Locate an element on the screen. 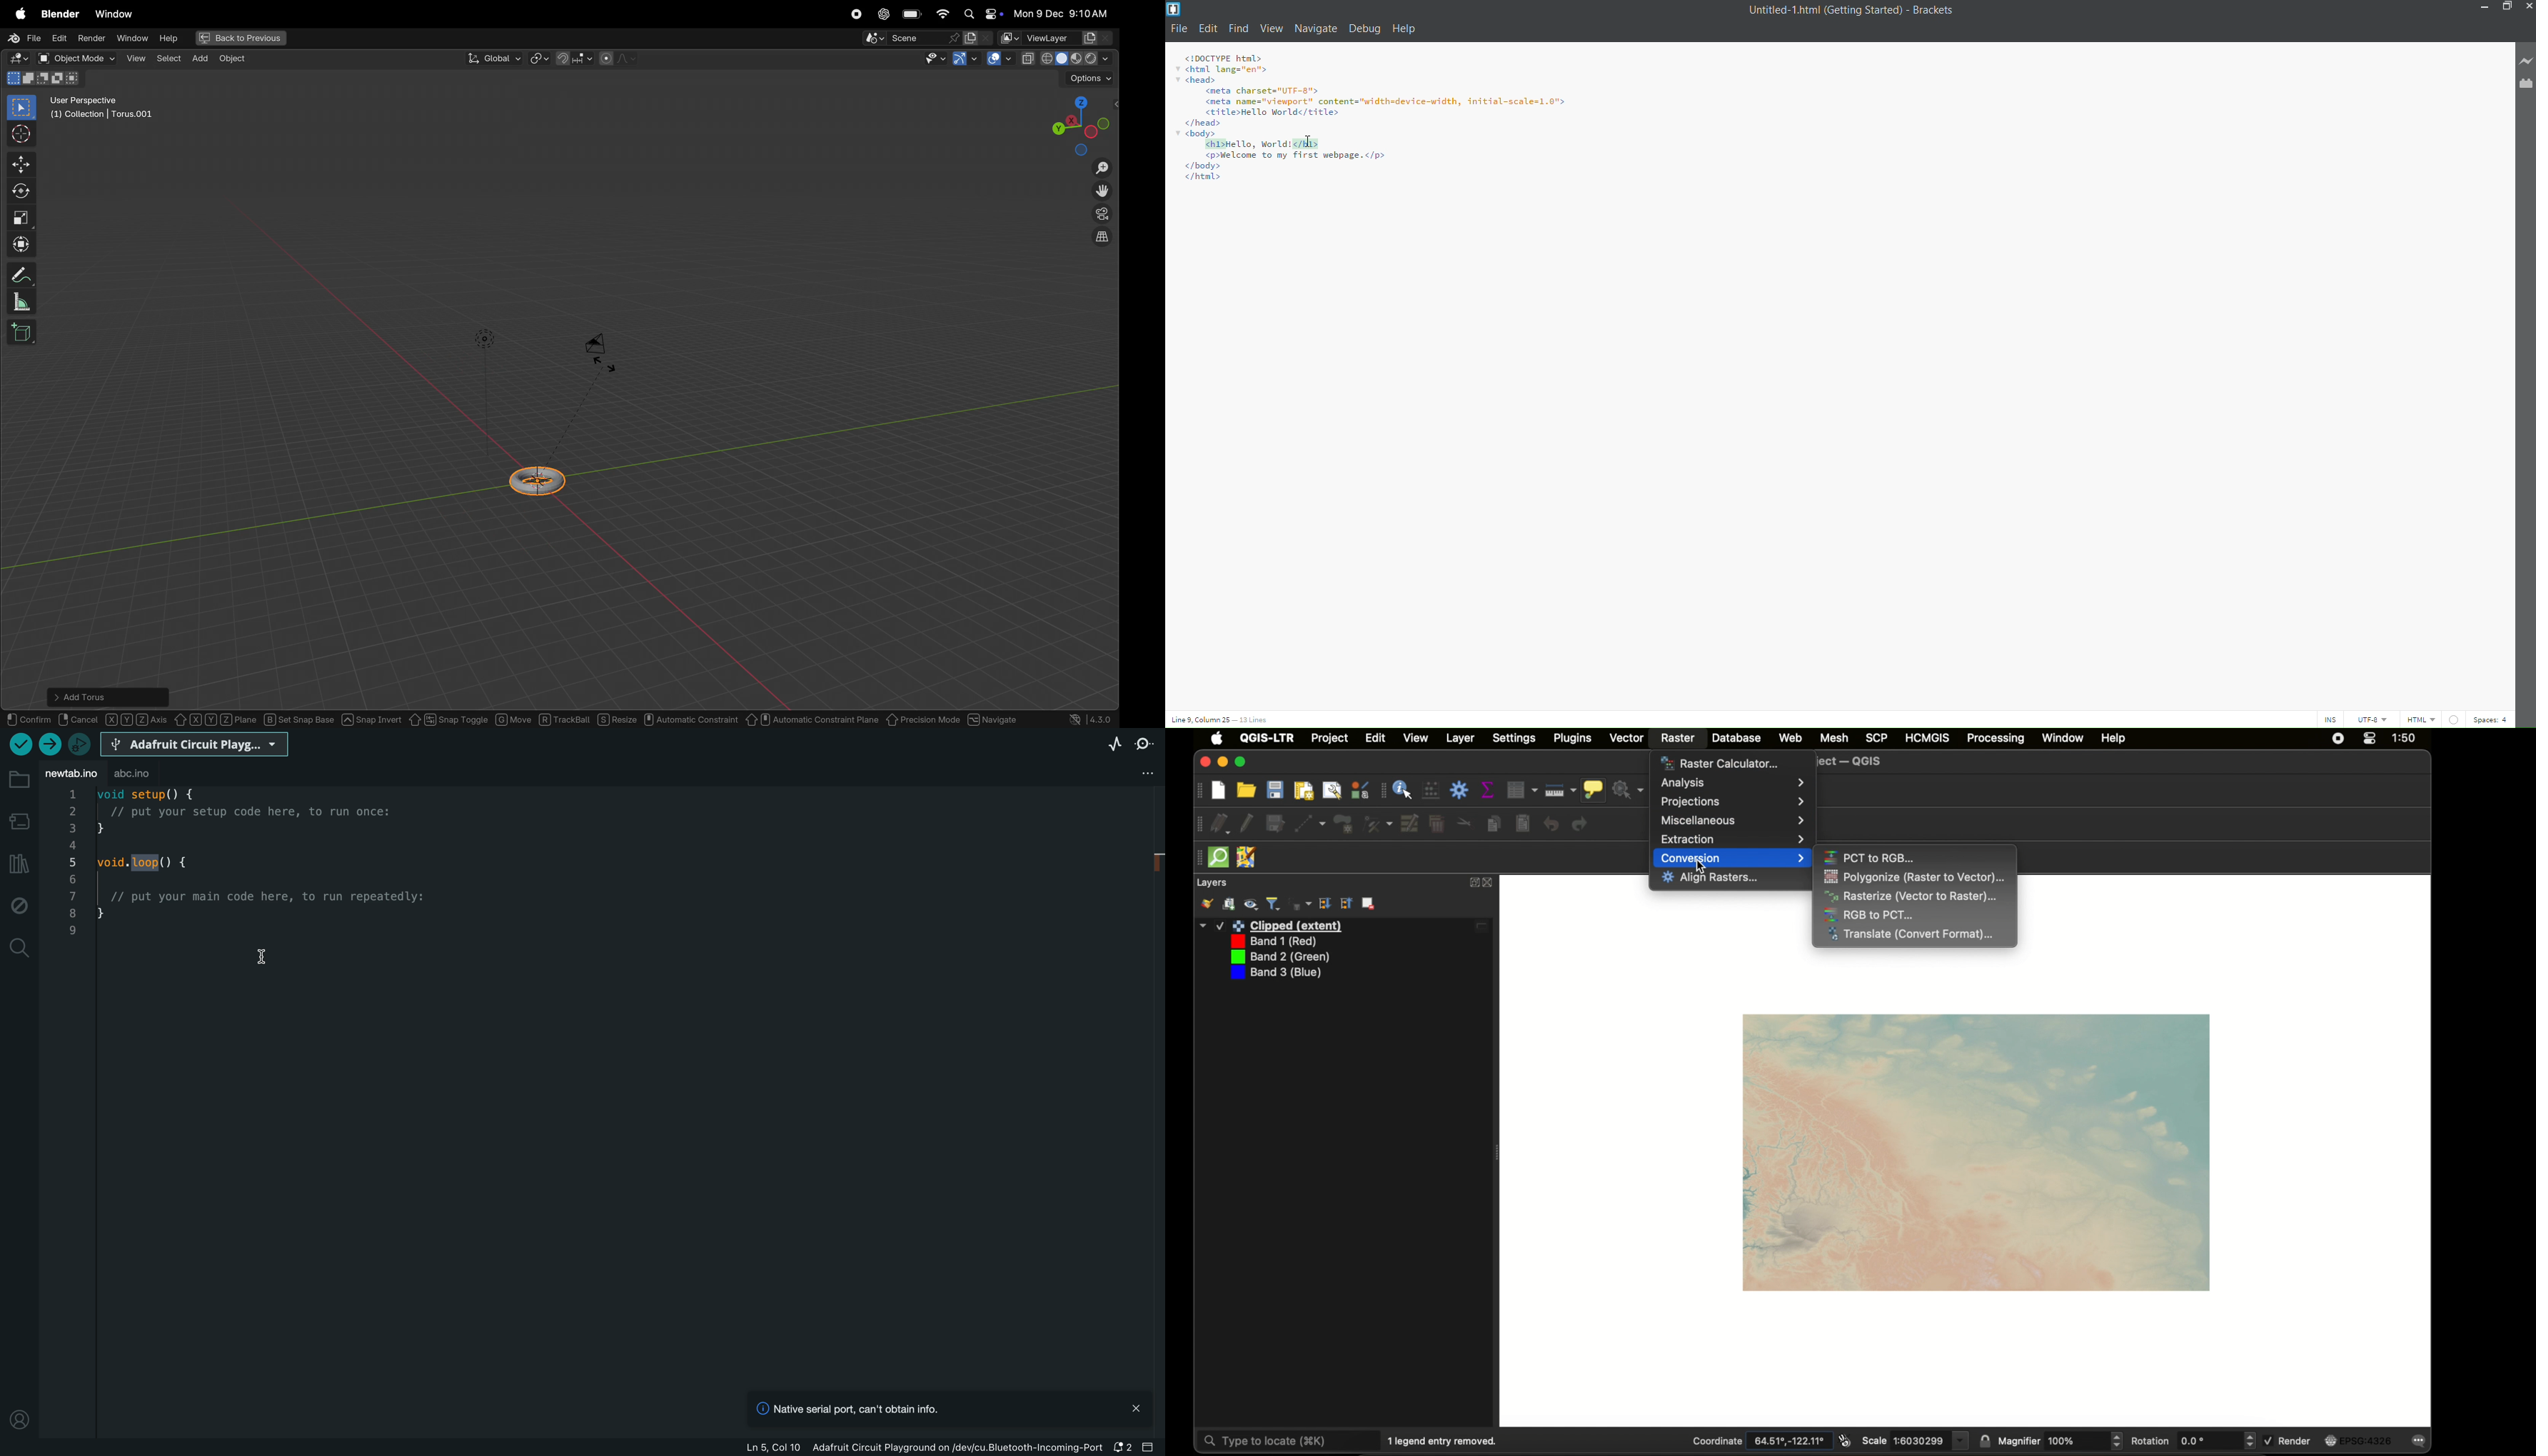 The image size is (2548, 1456). snap toggle is located at coordinates (448, 718).